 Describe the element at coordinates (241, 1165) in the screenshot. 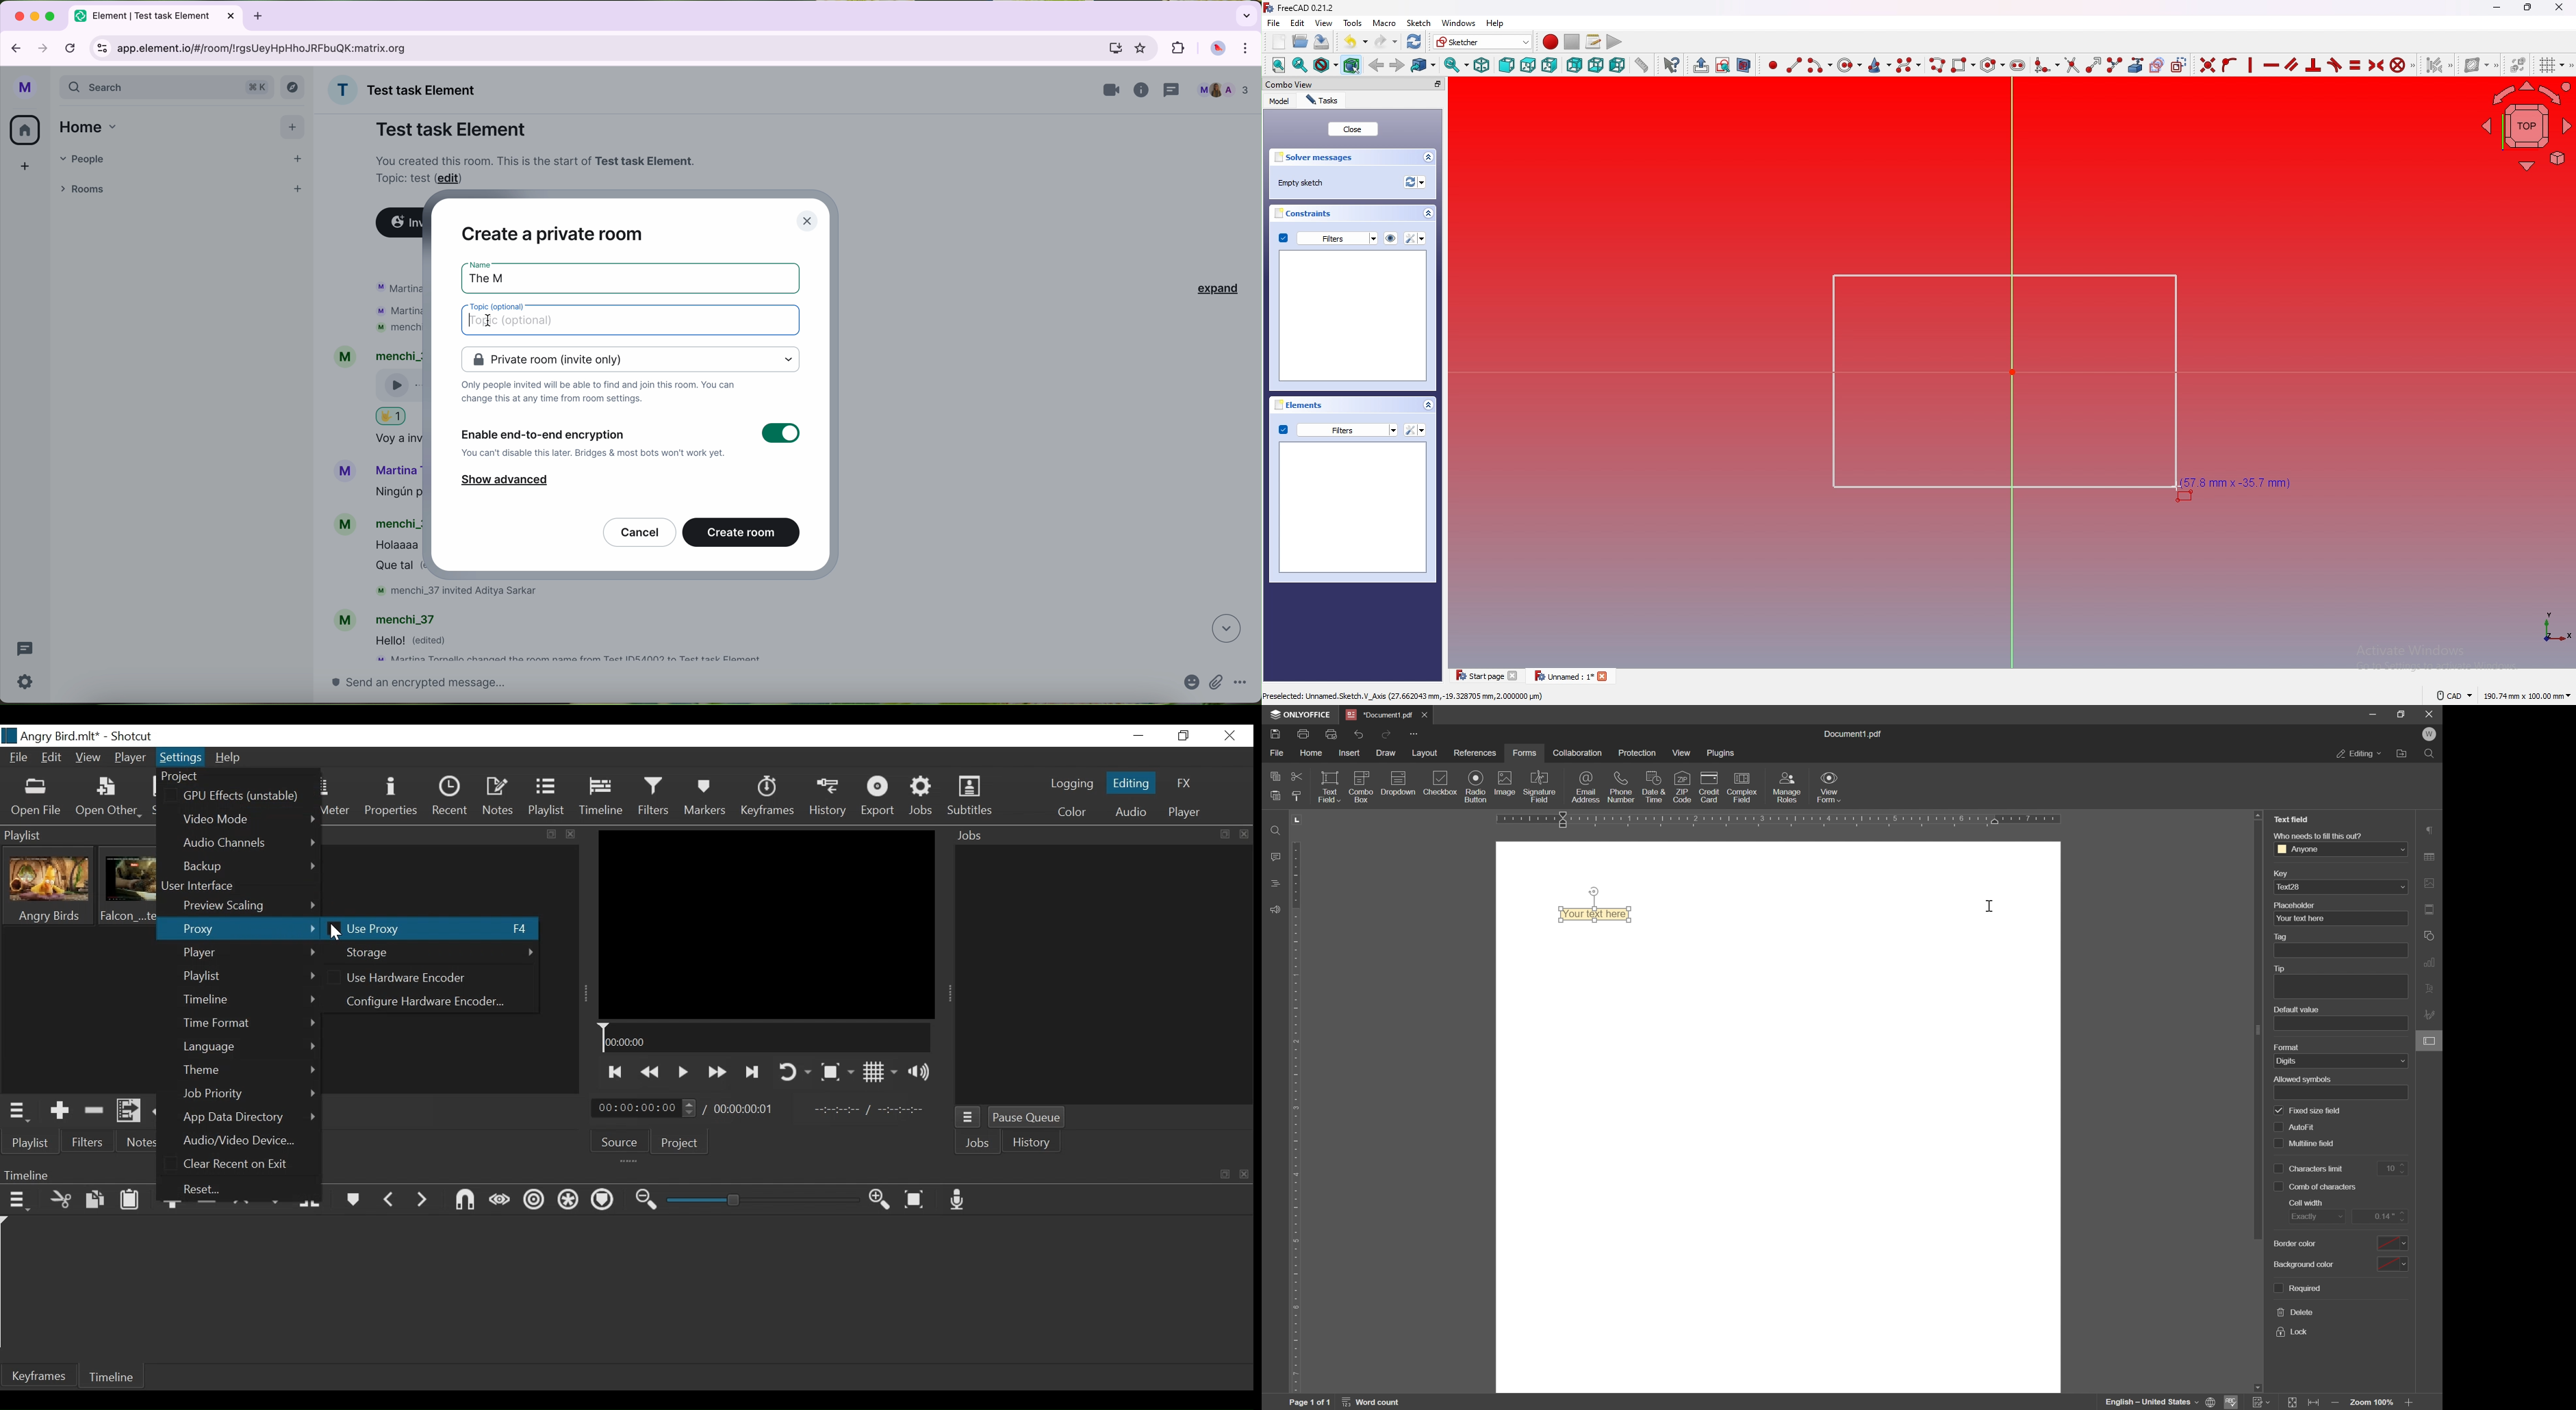

I see `Clear Recent on Exit` at that location.